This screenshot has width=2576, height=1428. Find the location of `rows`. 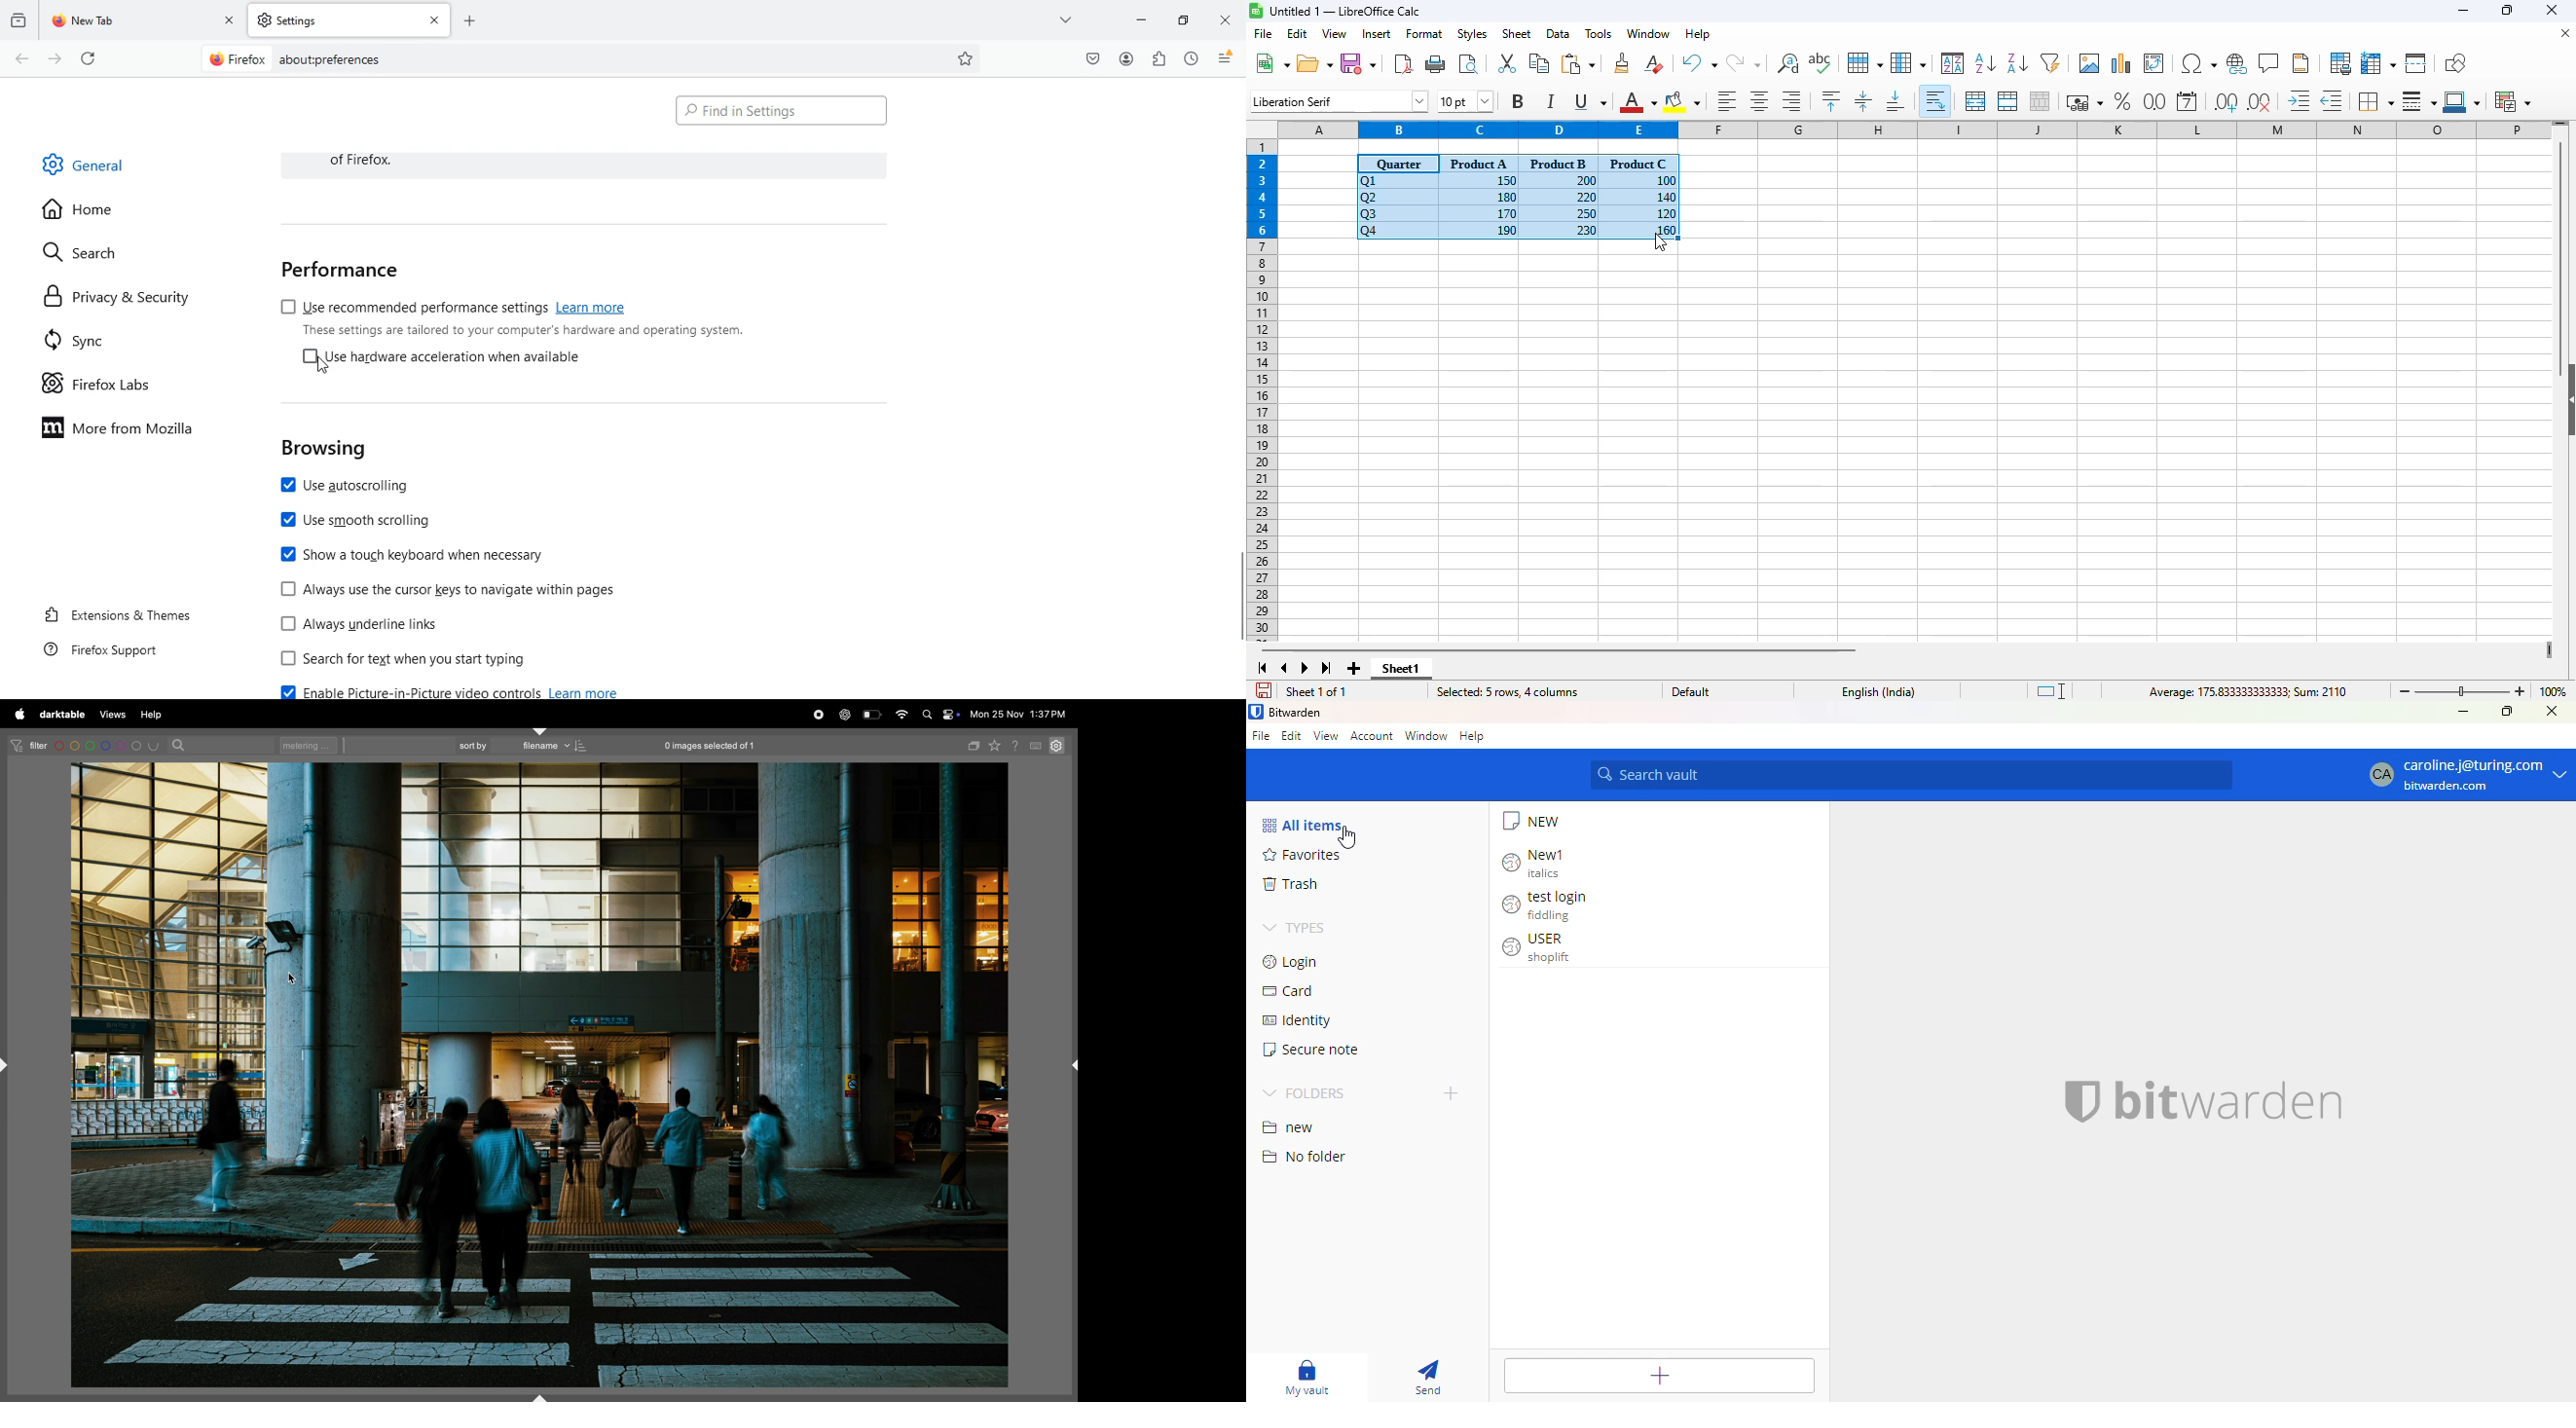

rows is located at coordinates (1262, 390).